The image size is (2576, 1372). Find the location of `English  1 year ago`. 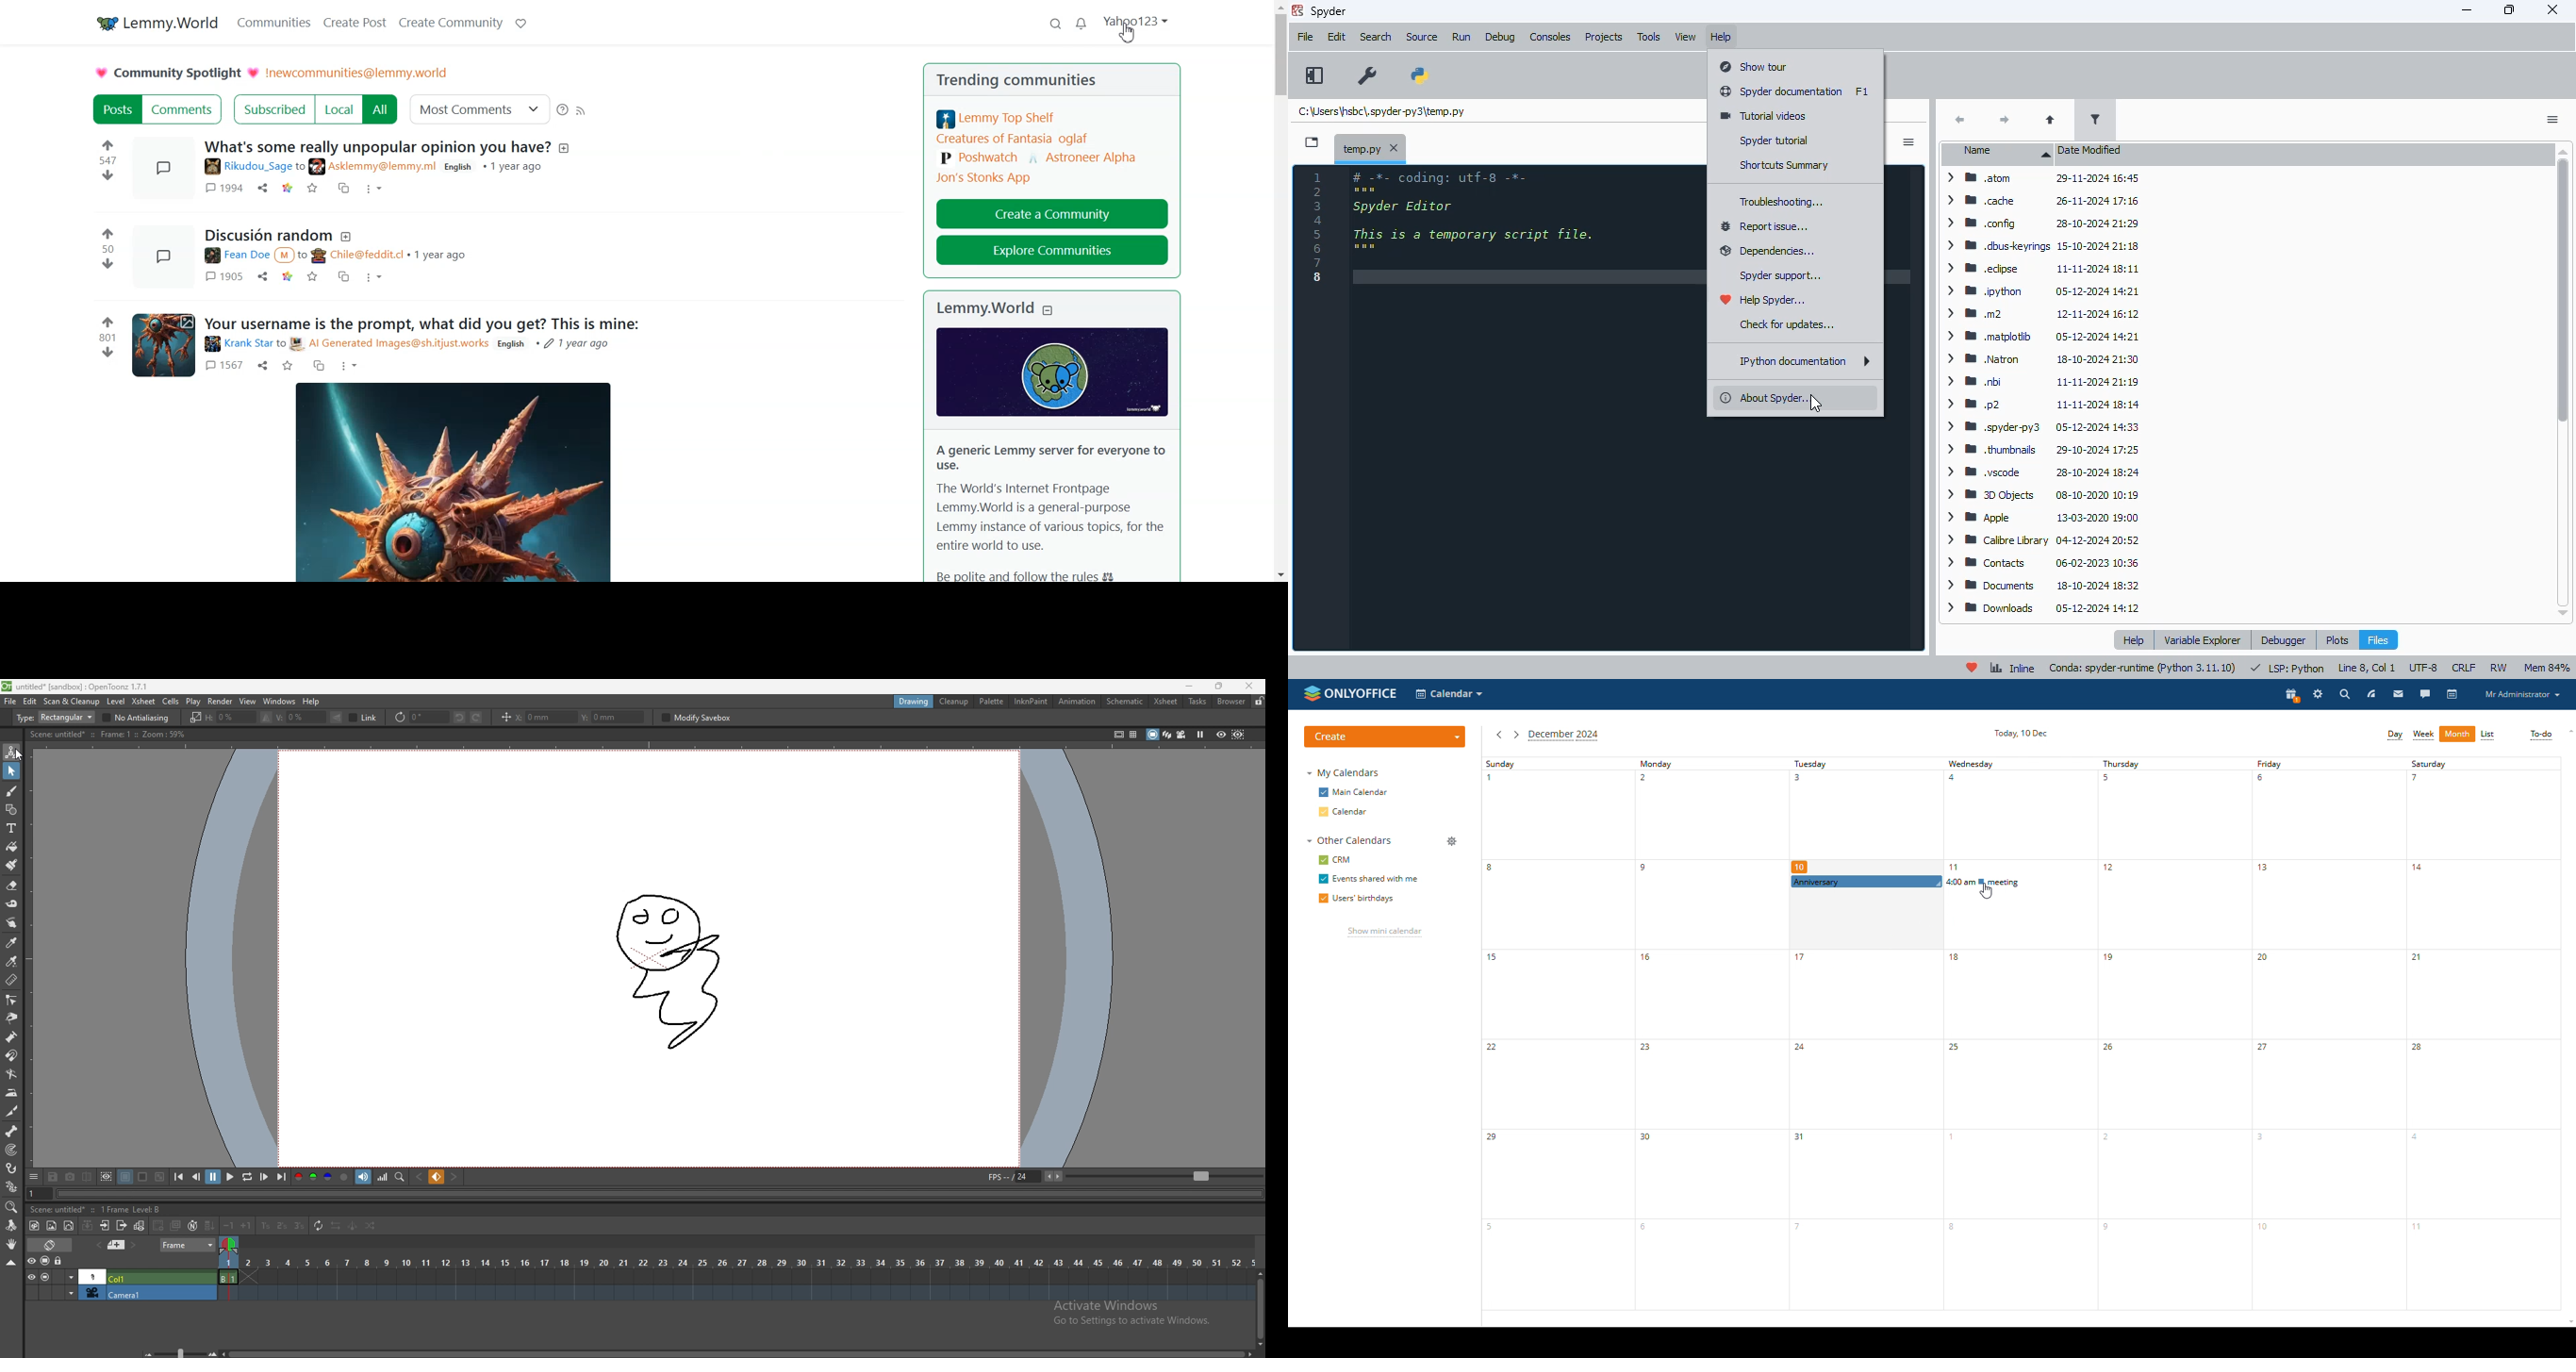

English  1 year ago is located at coordinates (494, 167).